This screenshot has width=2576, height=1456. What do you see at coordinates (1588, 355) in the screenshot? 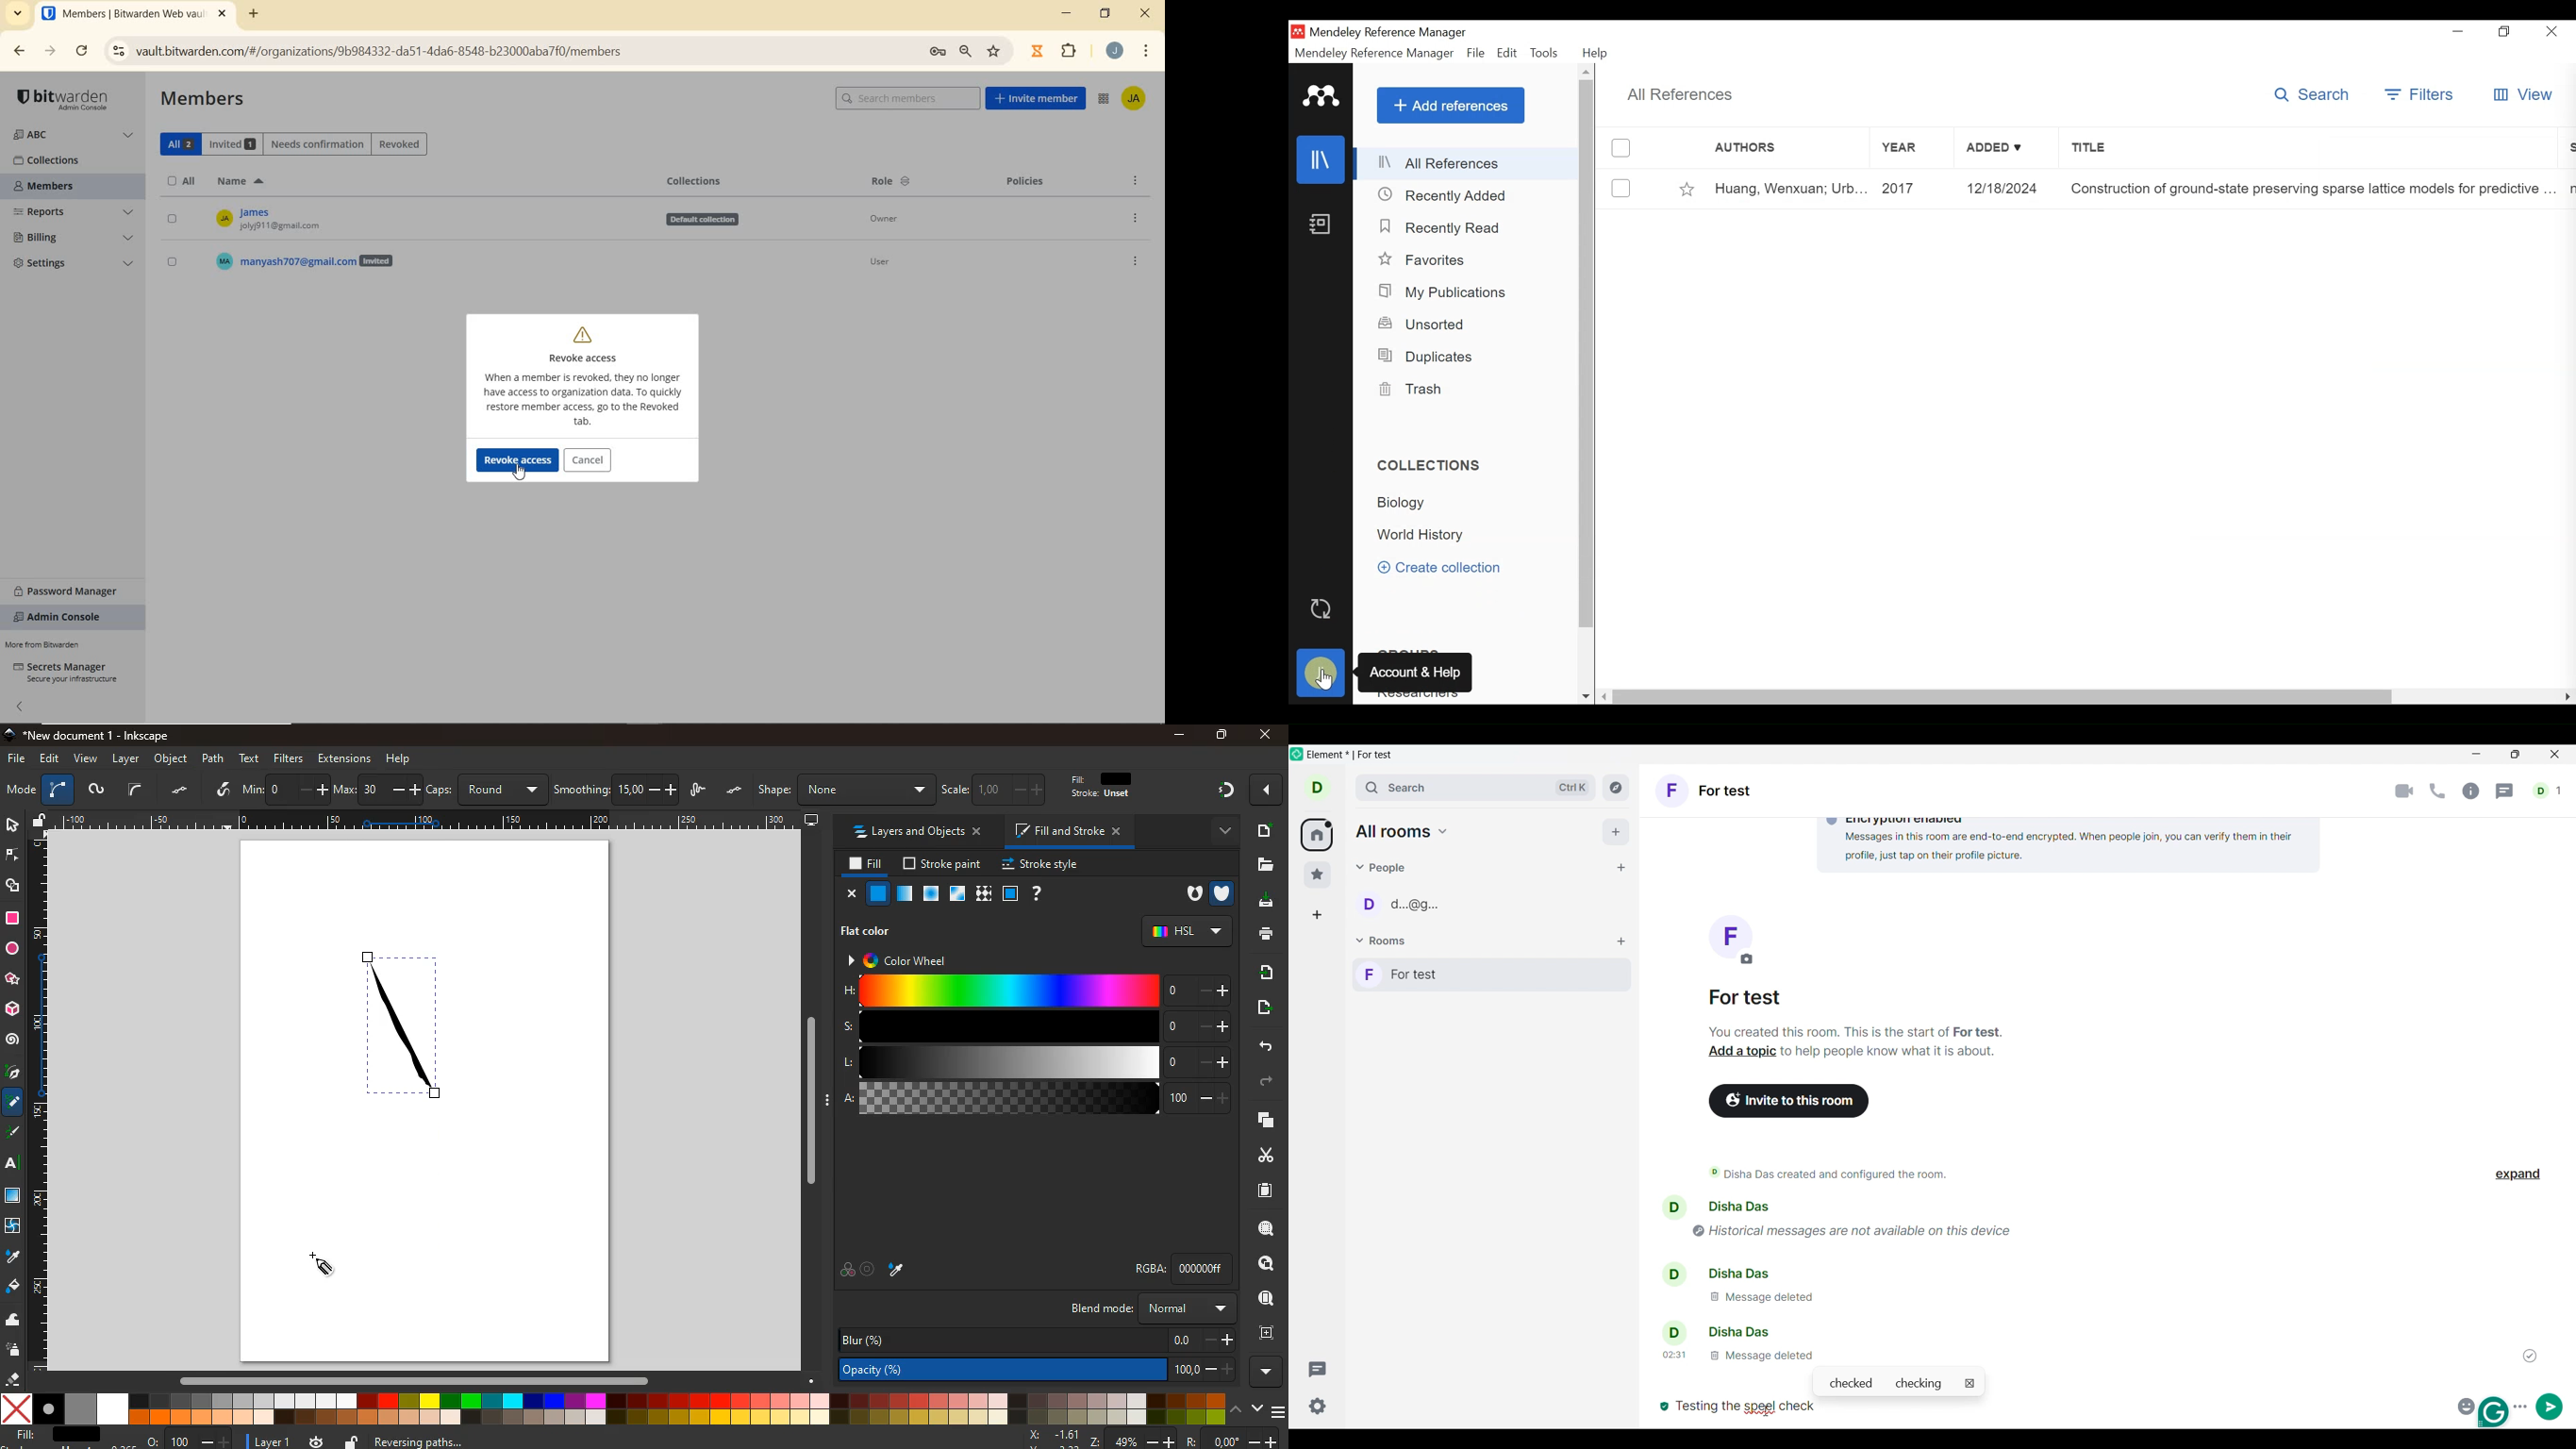
I see `Vertical Scroll bar` at bounding box center [1588, 355].